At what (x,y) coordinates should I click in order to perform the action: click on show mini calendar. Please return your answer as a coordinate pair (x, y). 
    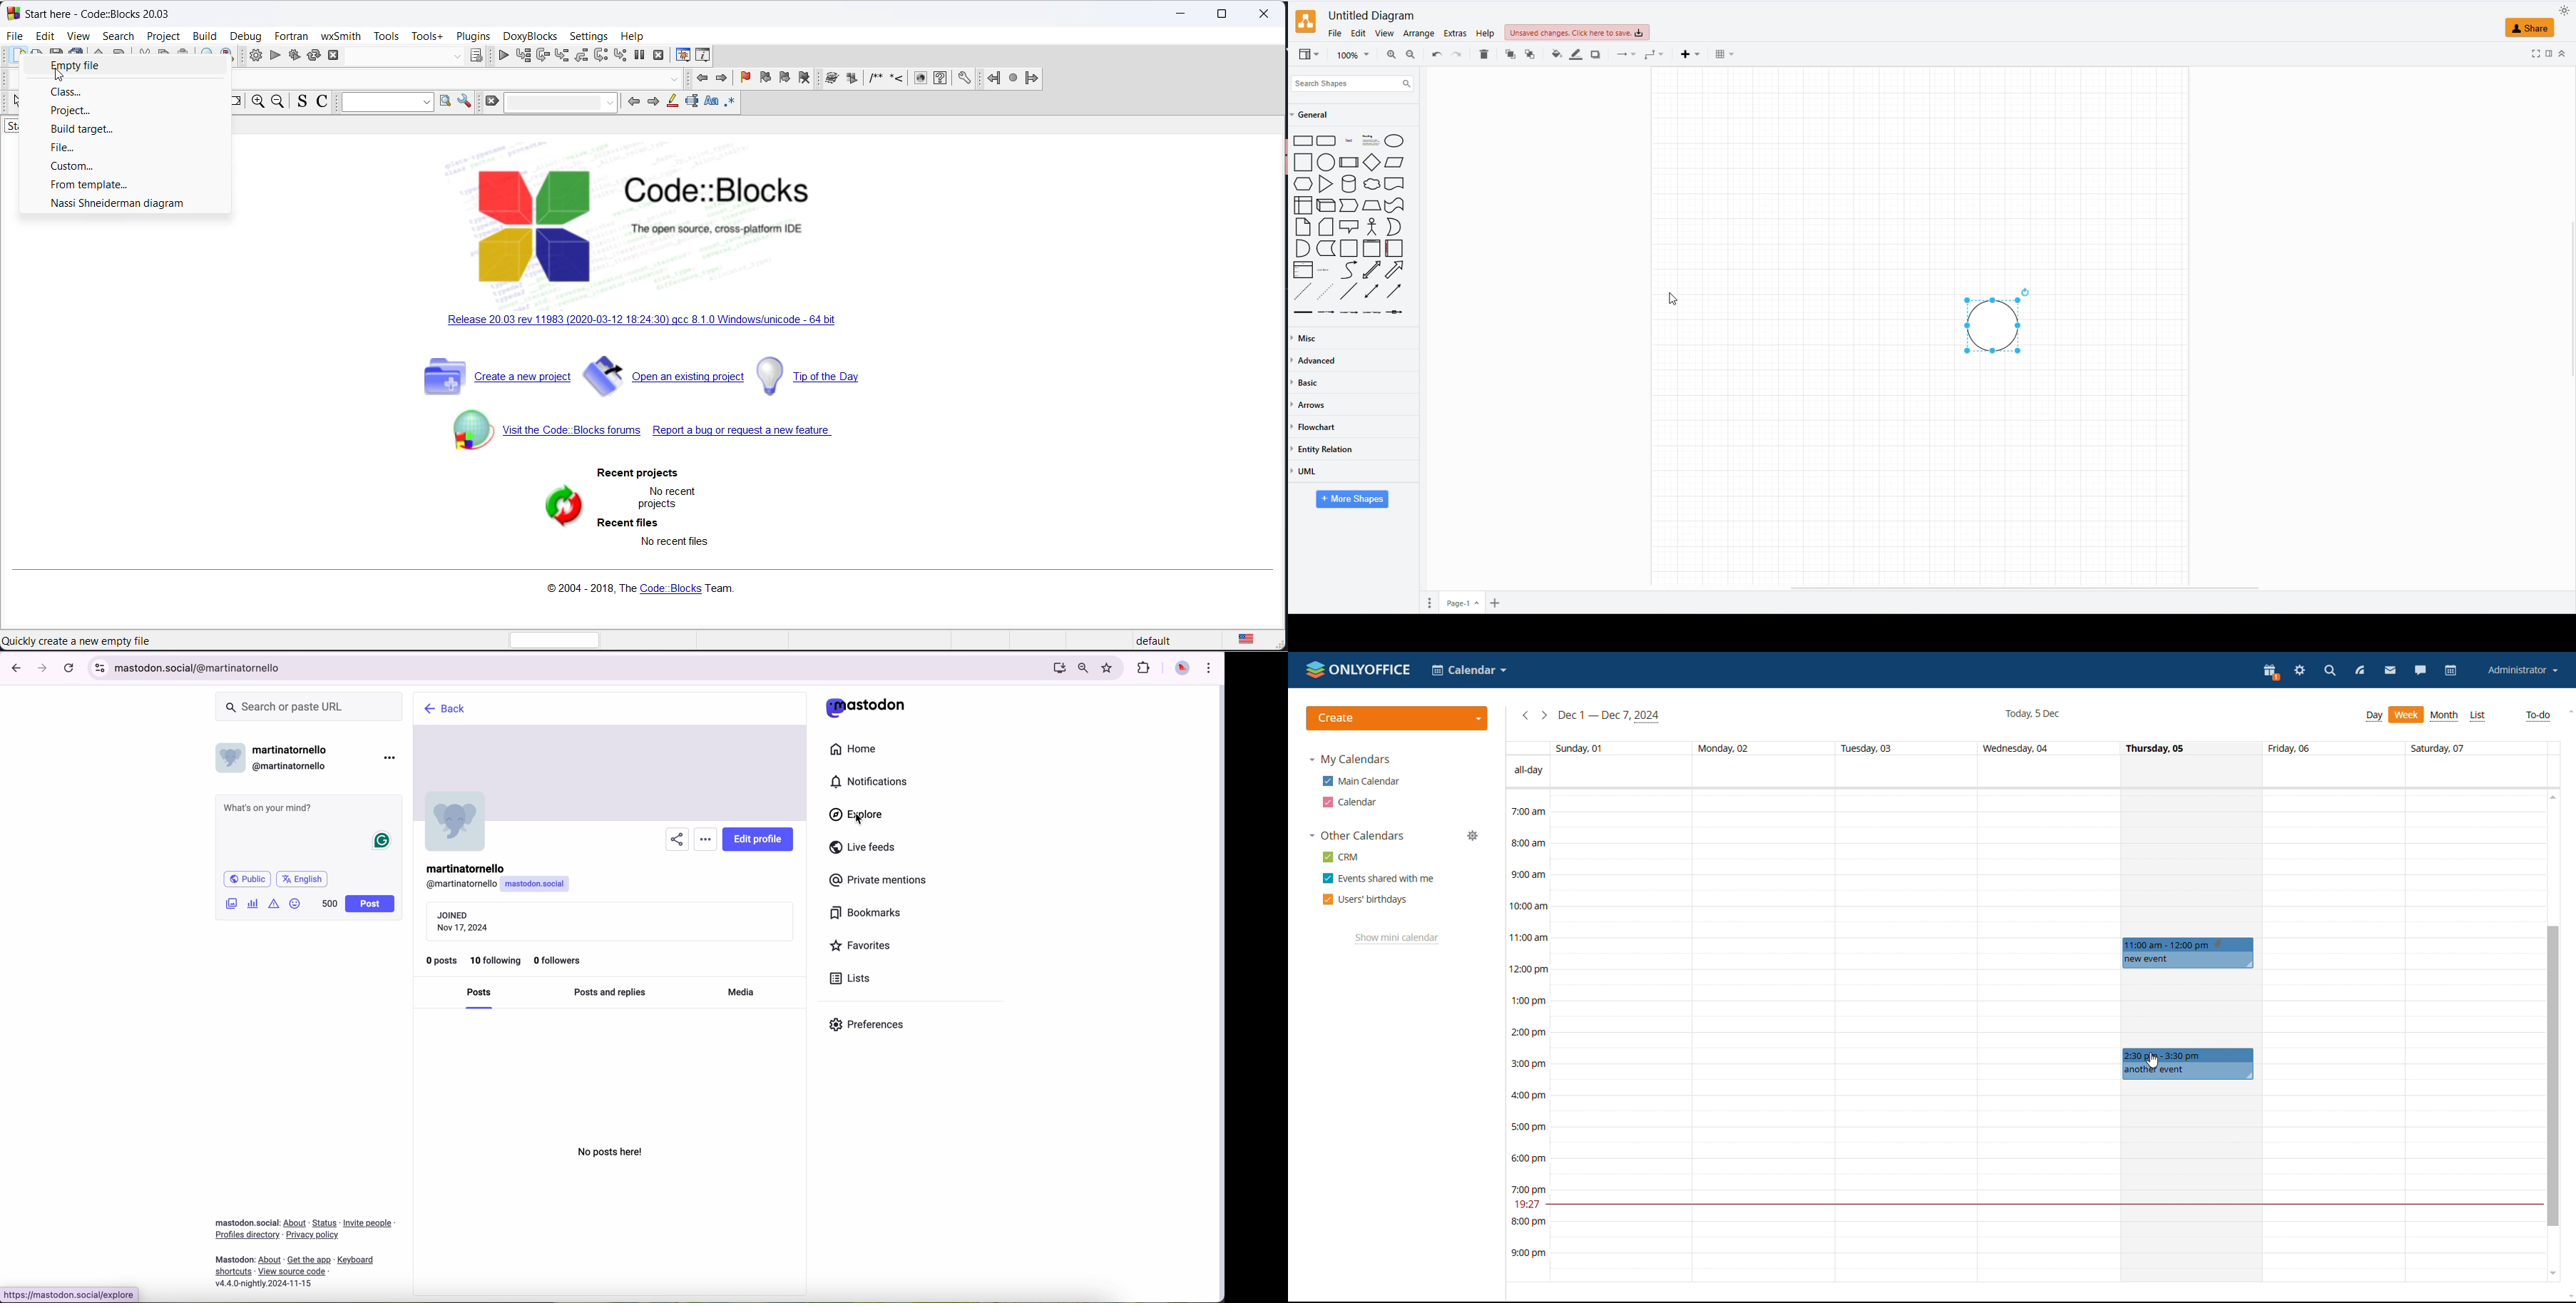
    Looking at the image, I should click on (1397, 938).